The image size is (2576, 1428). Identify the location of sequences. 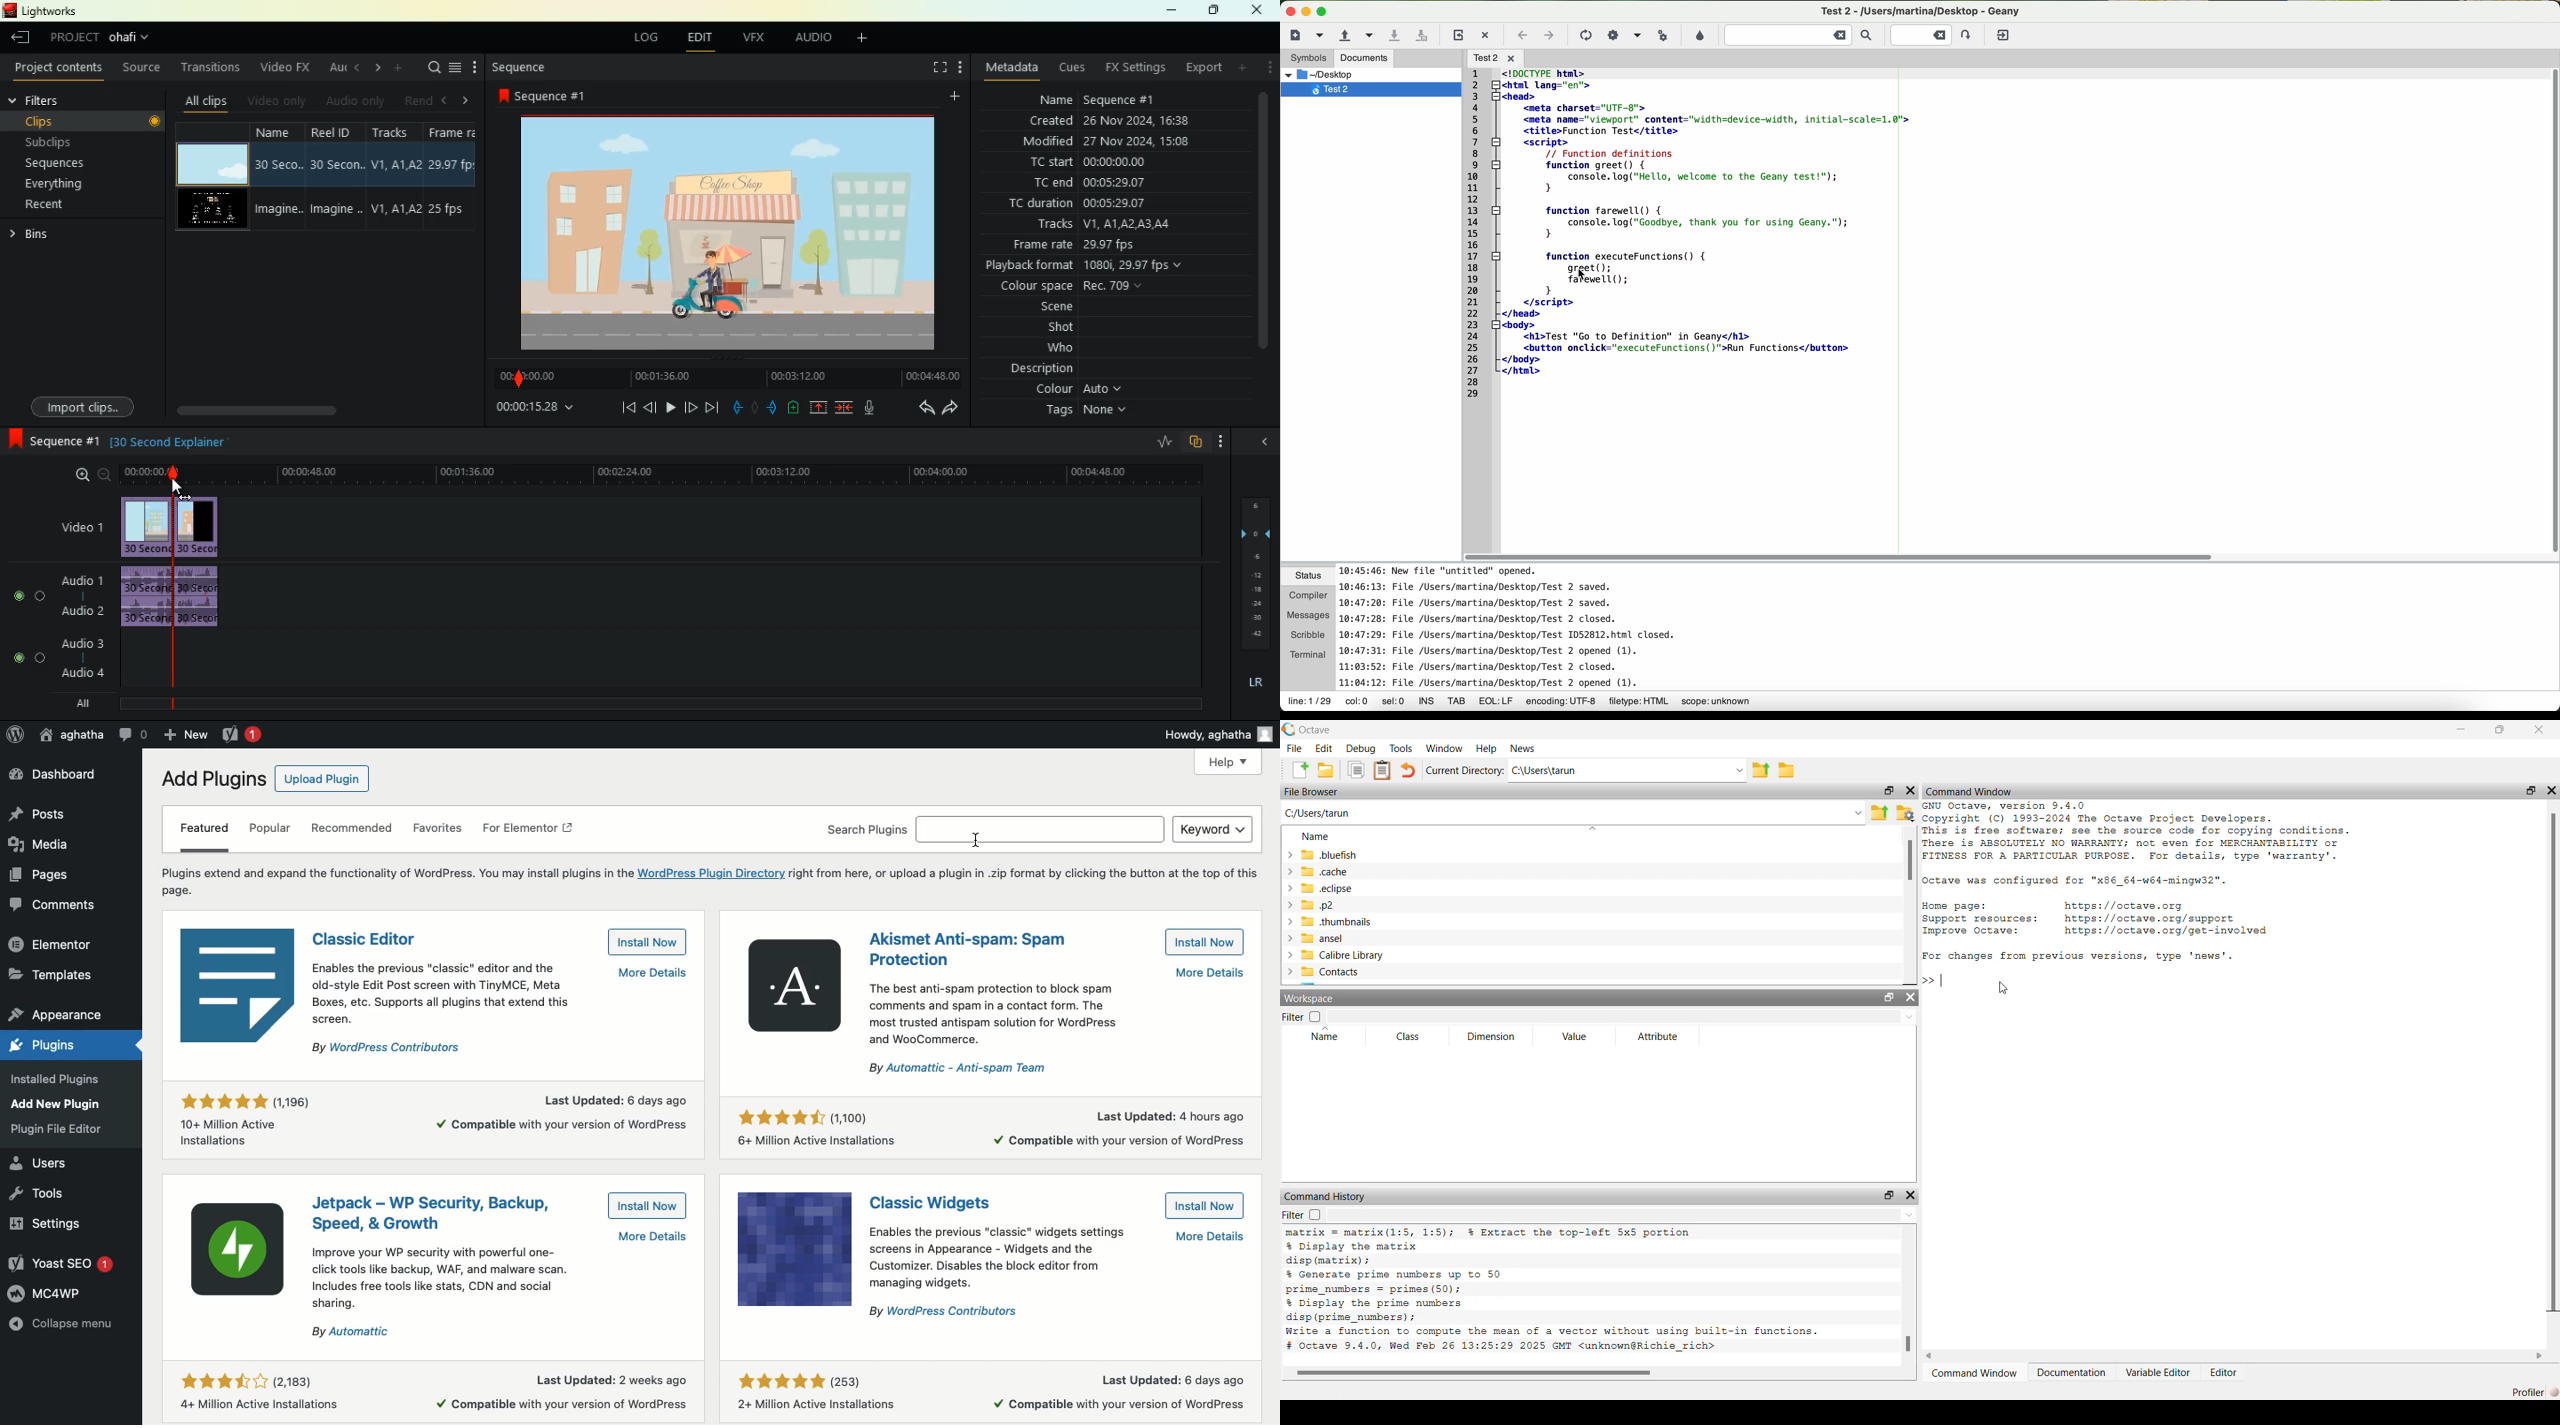
(70, 161).